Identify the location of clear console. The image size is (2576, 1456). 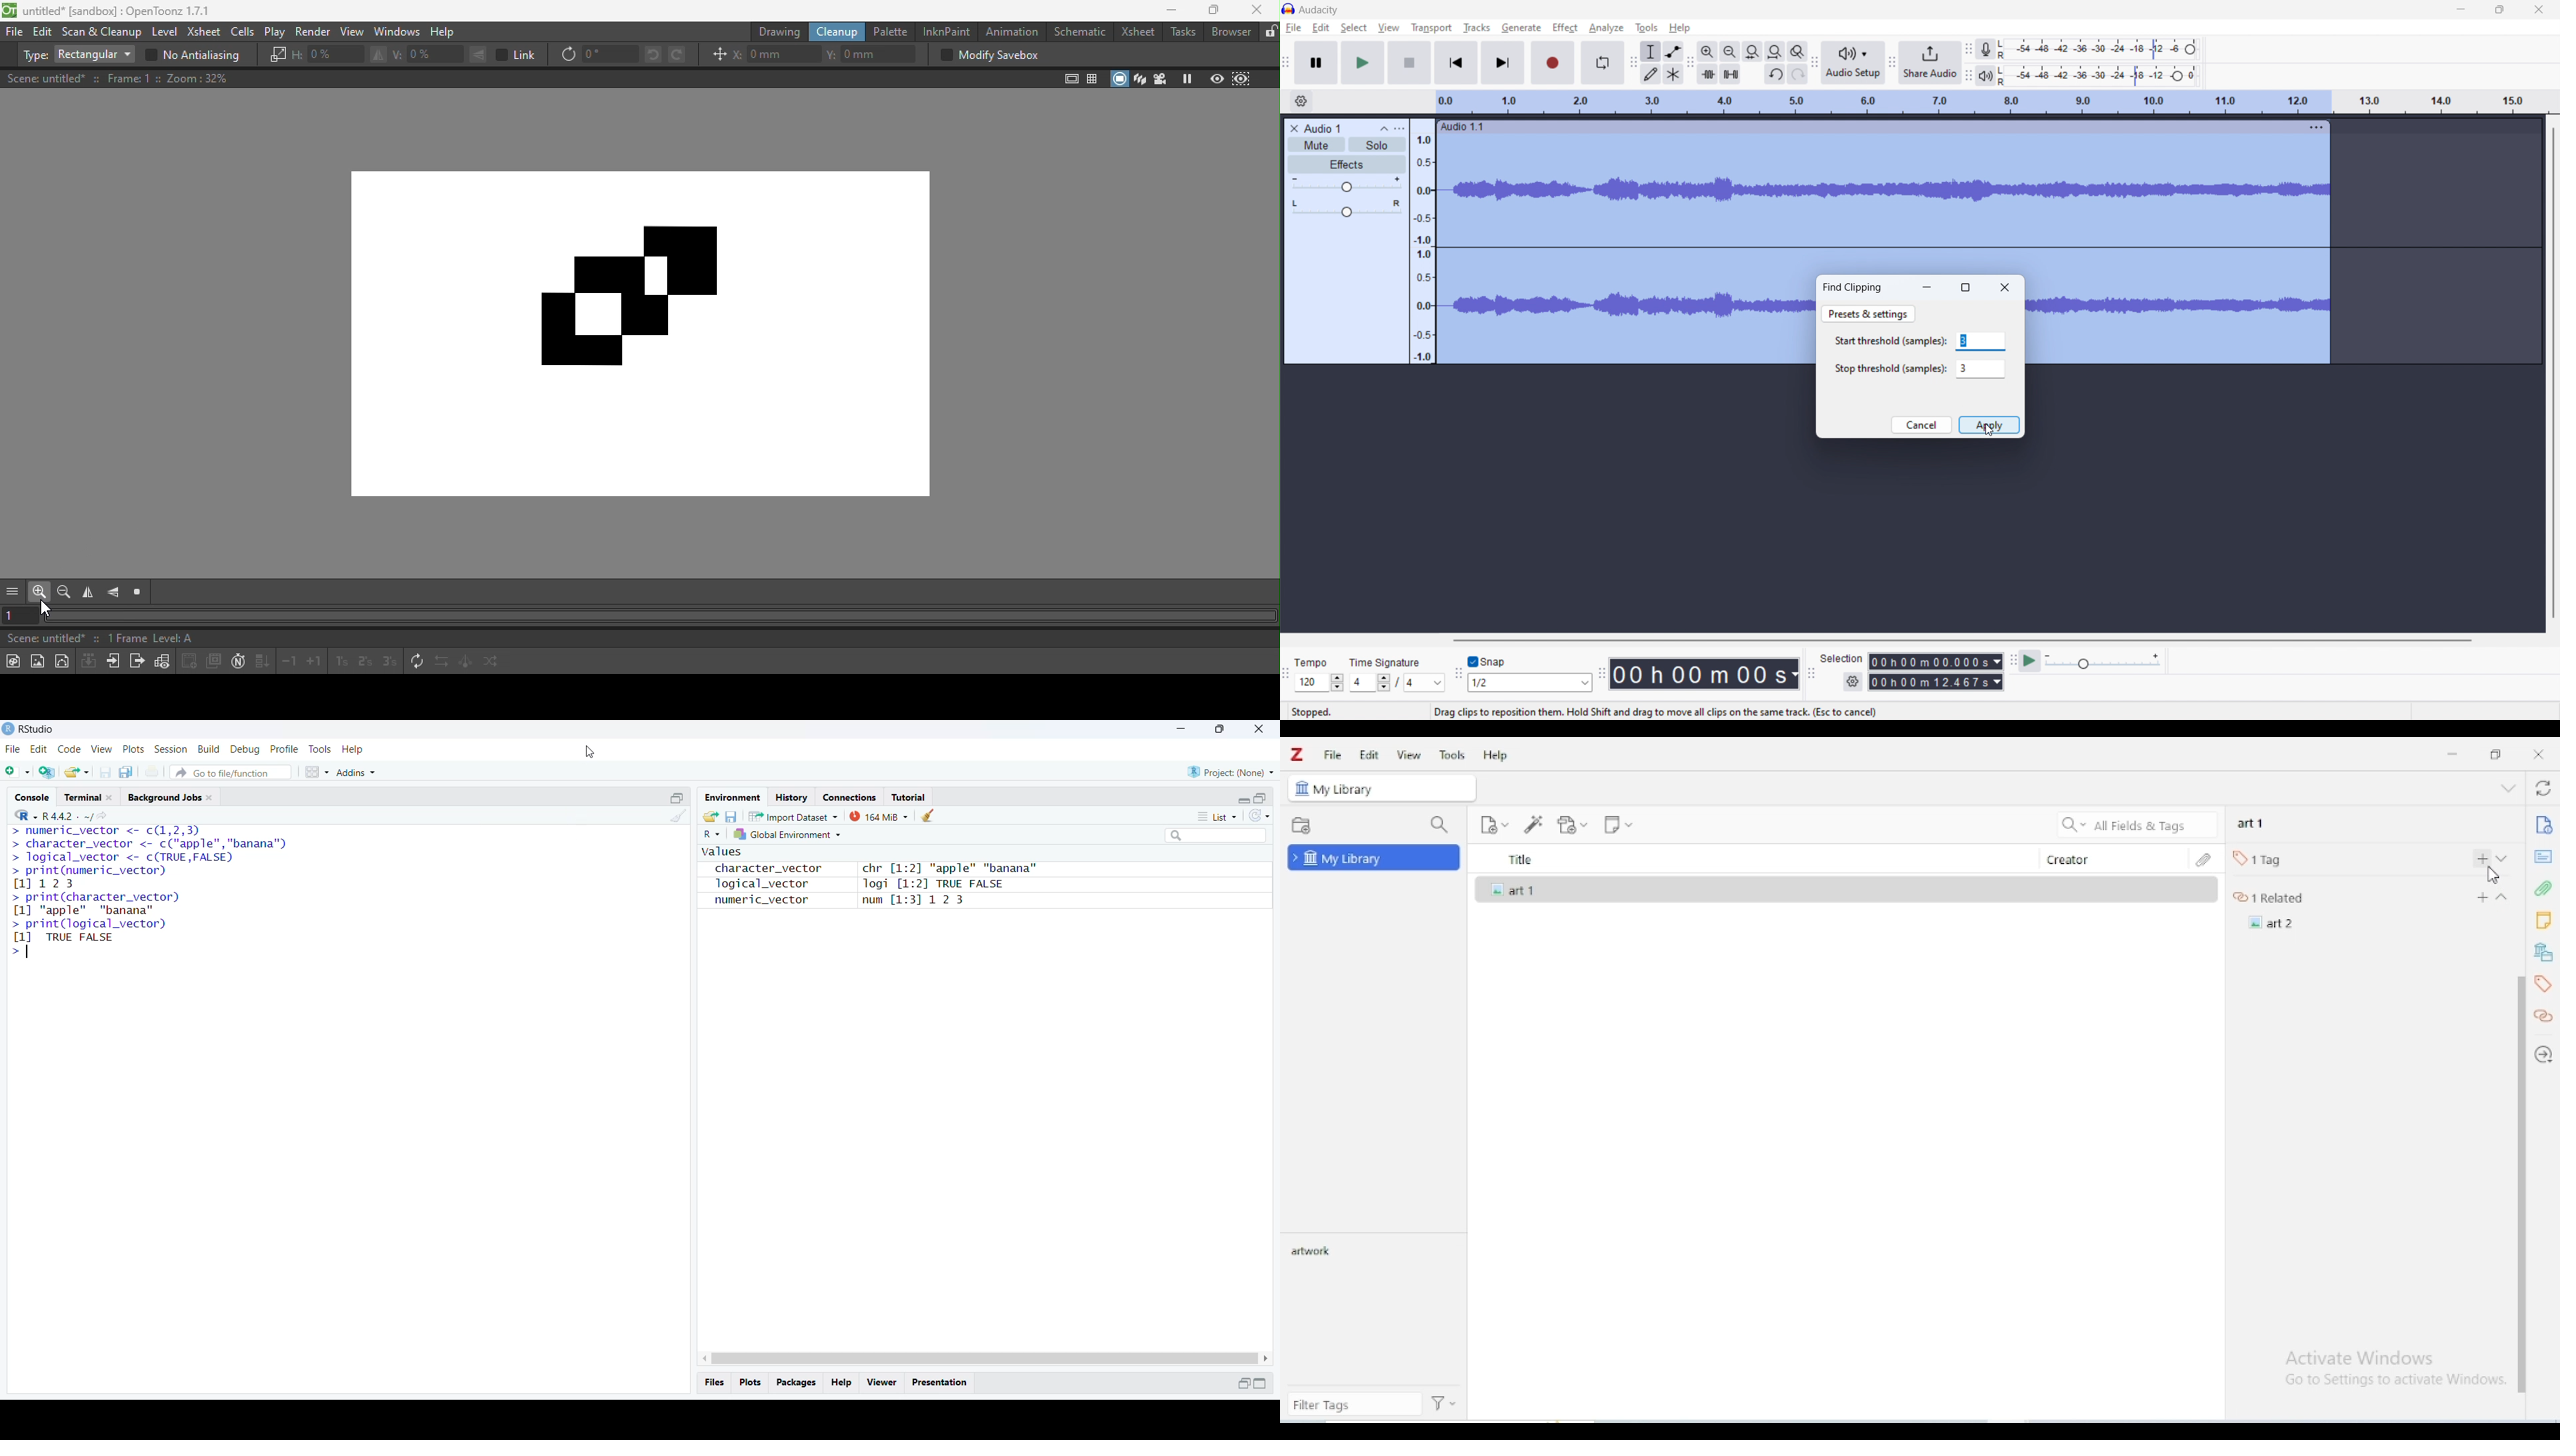
(681, 817).